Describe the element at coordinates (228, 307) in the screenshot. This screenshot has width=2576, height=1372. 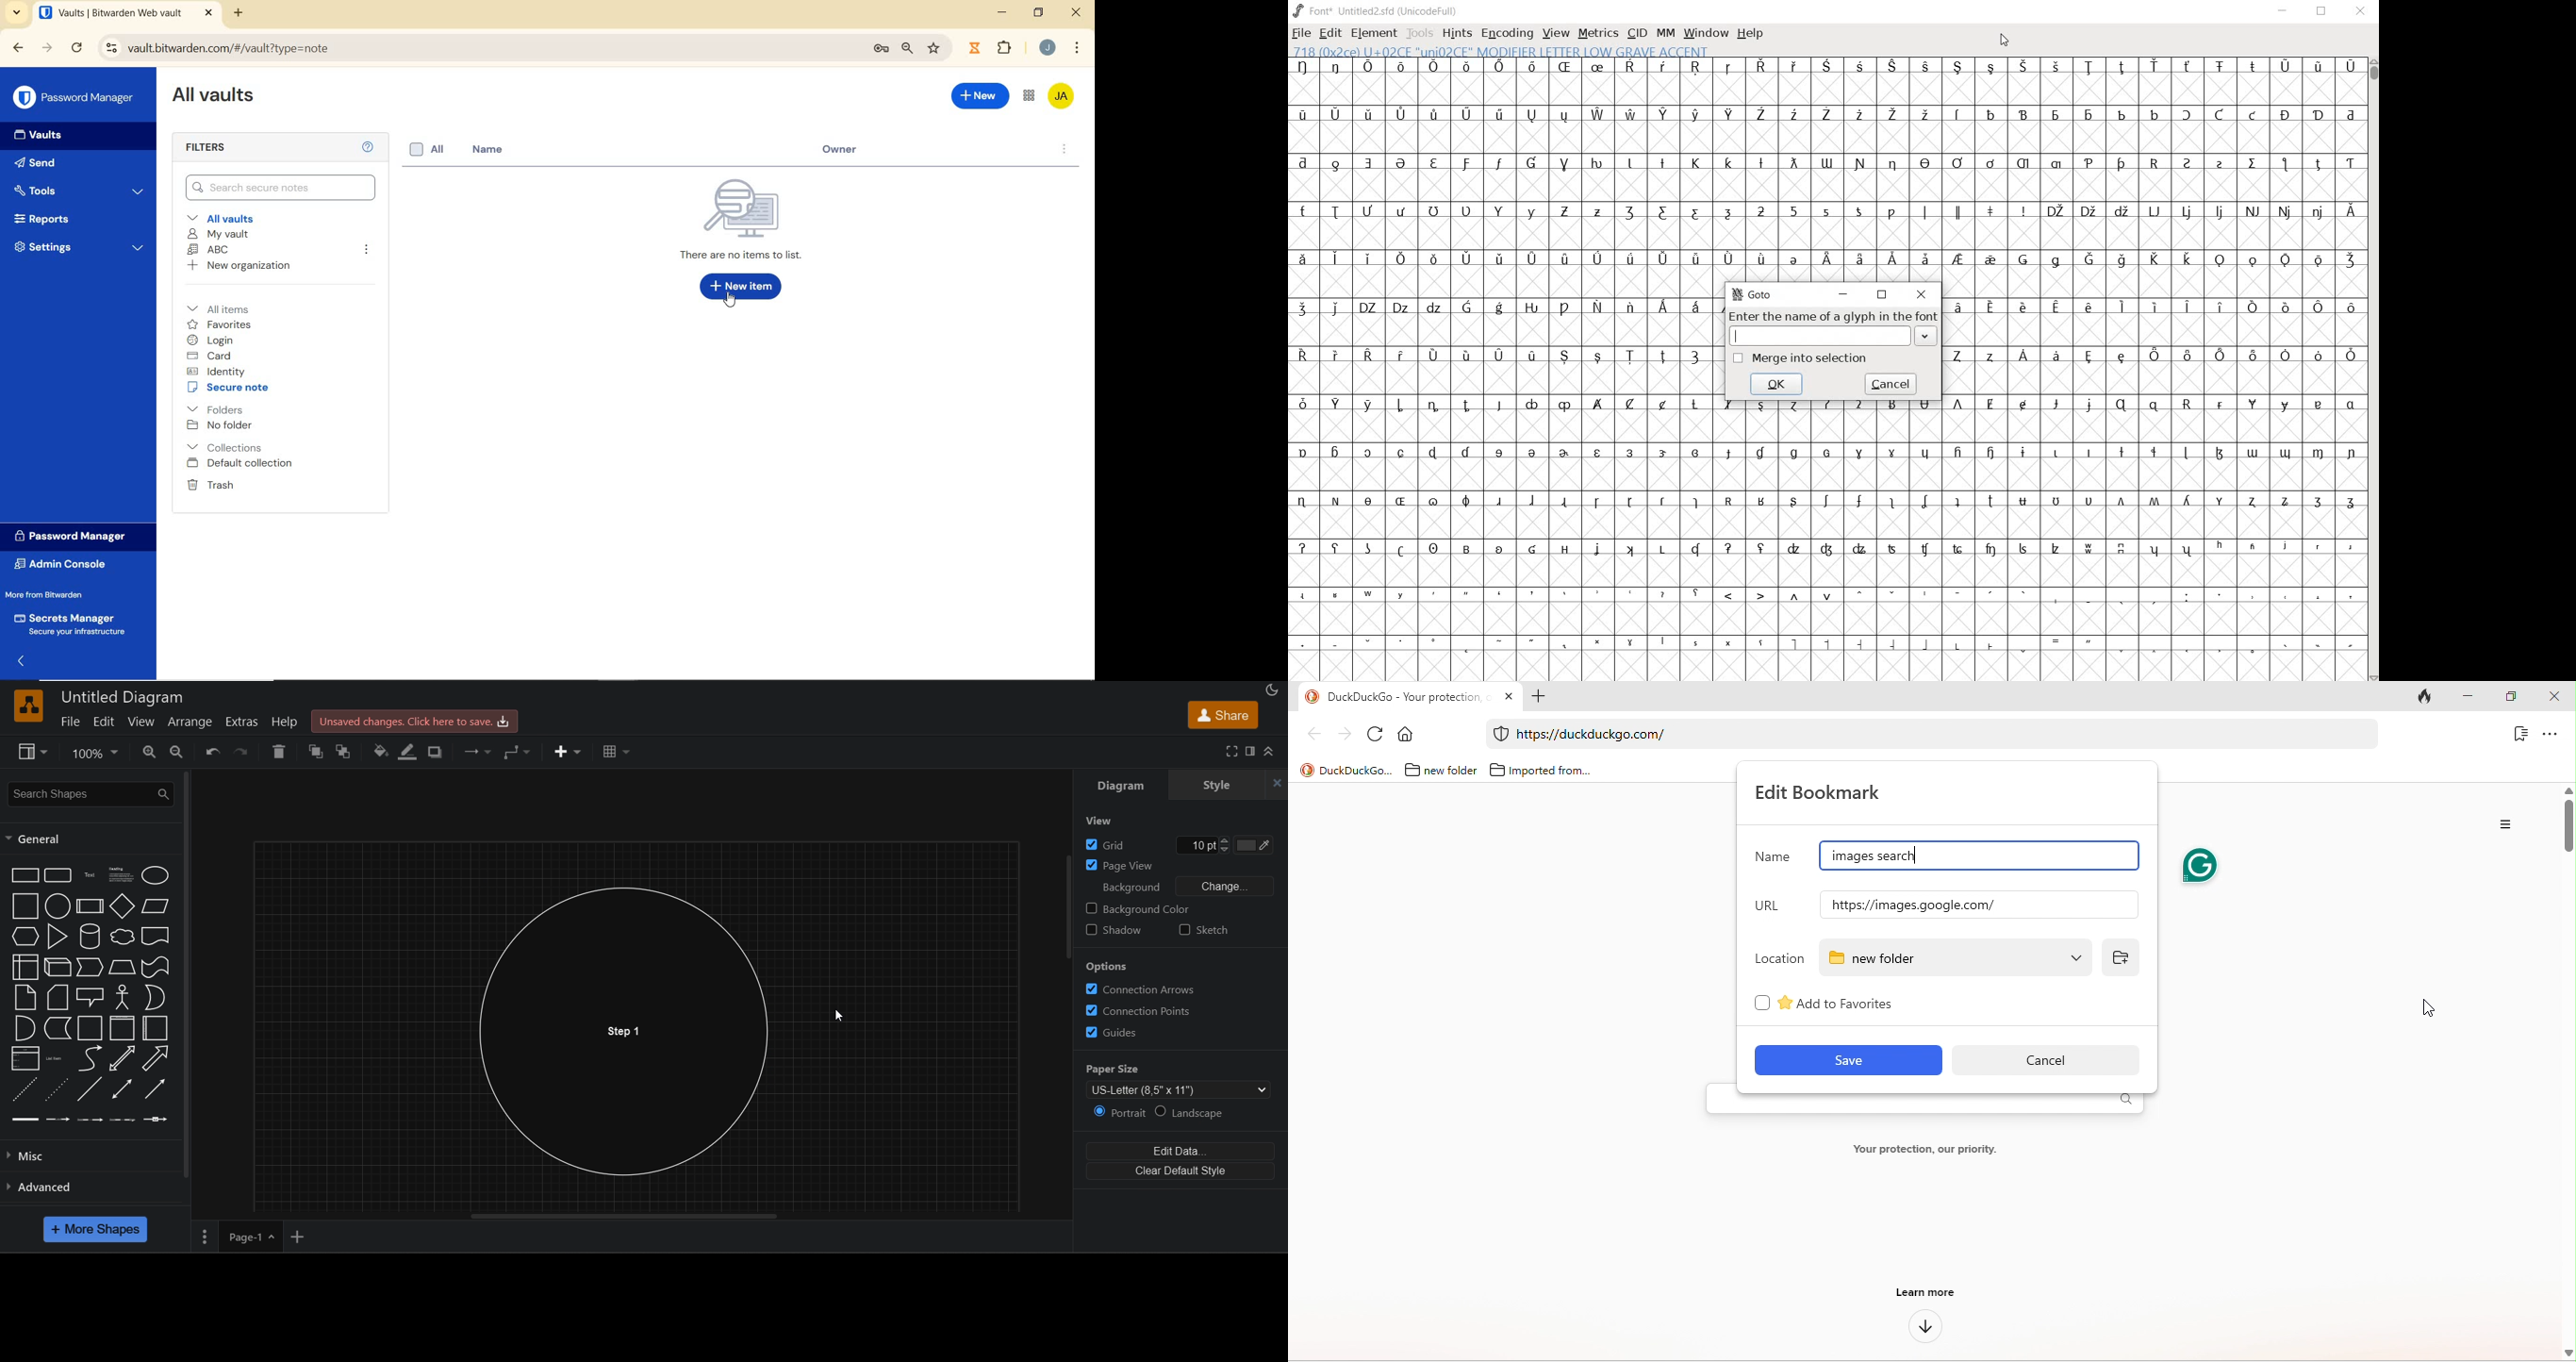
I see `All items` at that location.